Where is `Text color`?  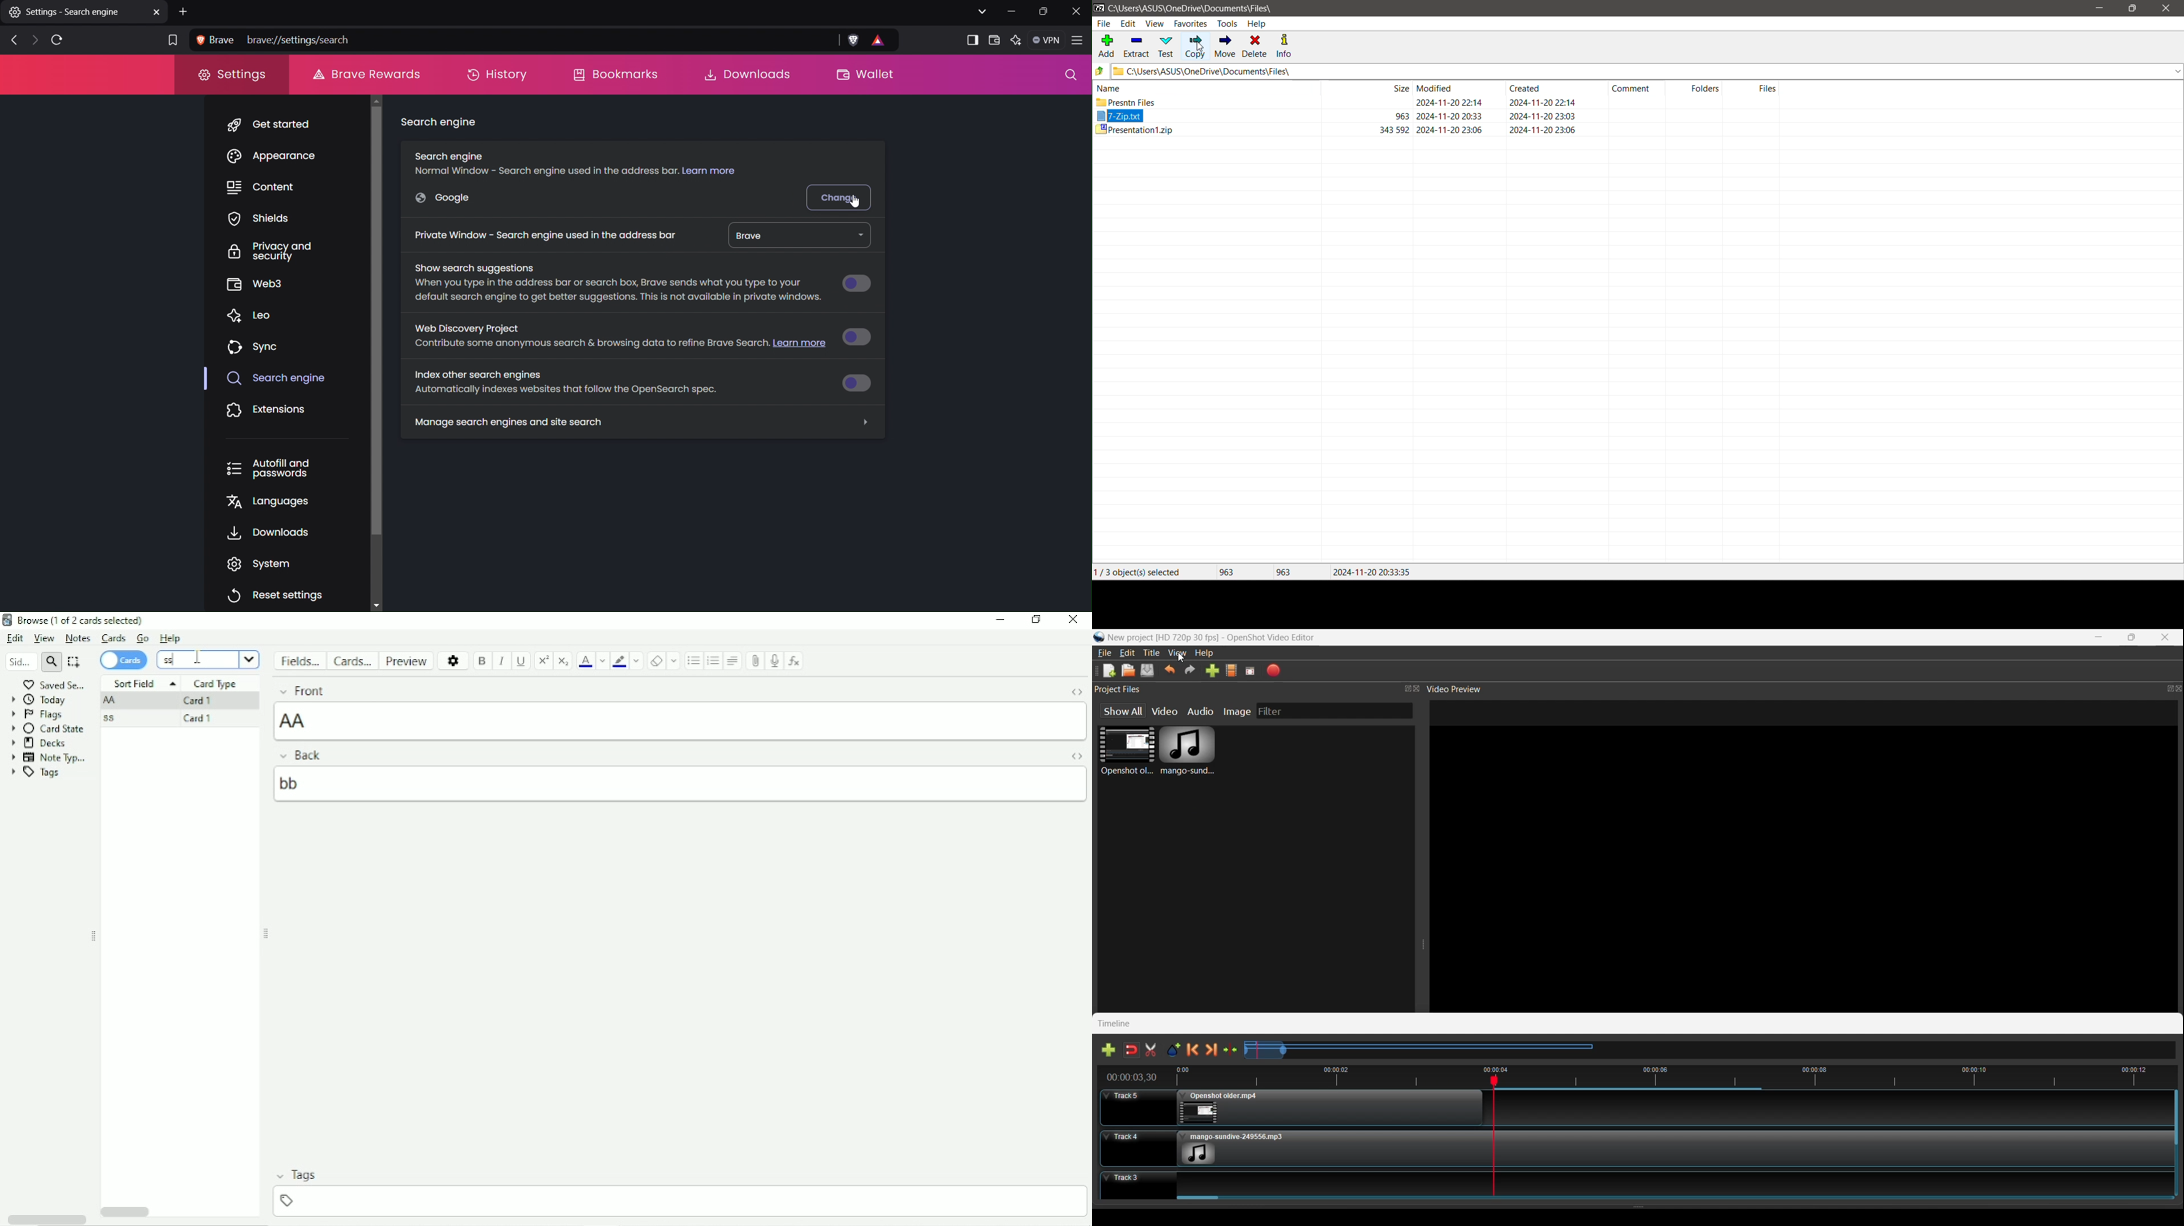 Text color is located at coordinates (585, 661).